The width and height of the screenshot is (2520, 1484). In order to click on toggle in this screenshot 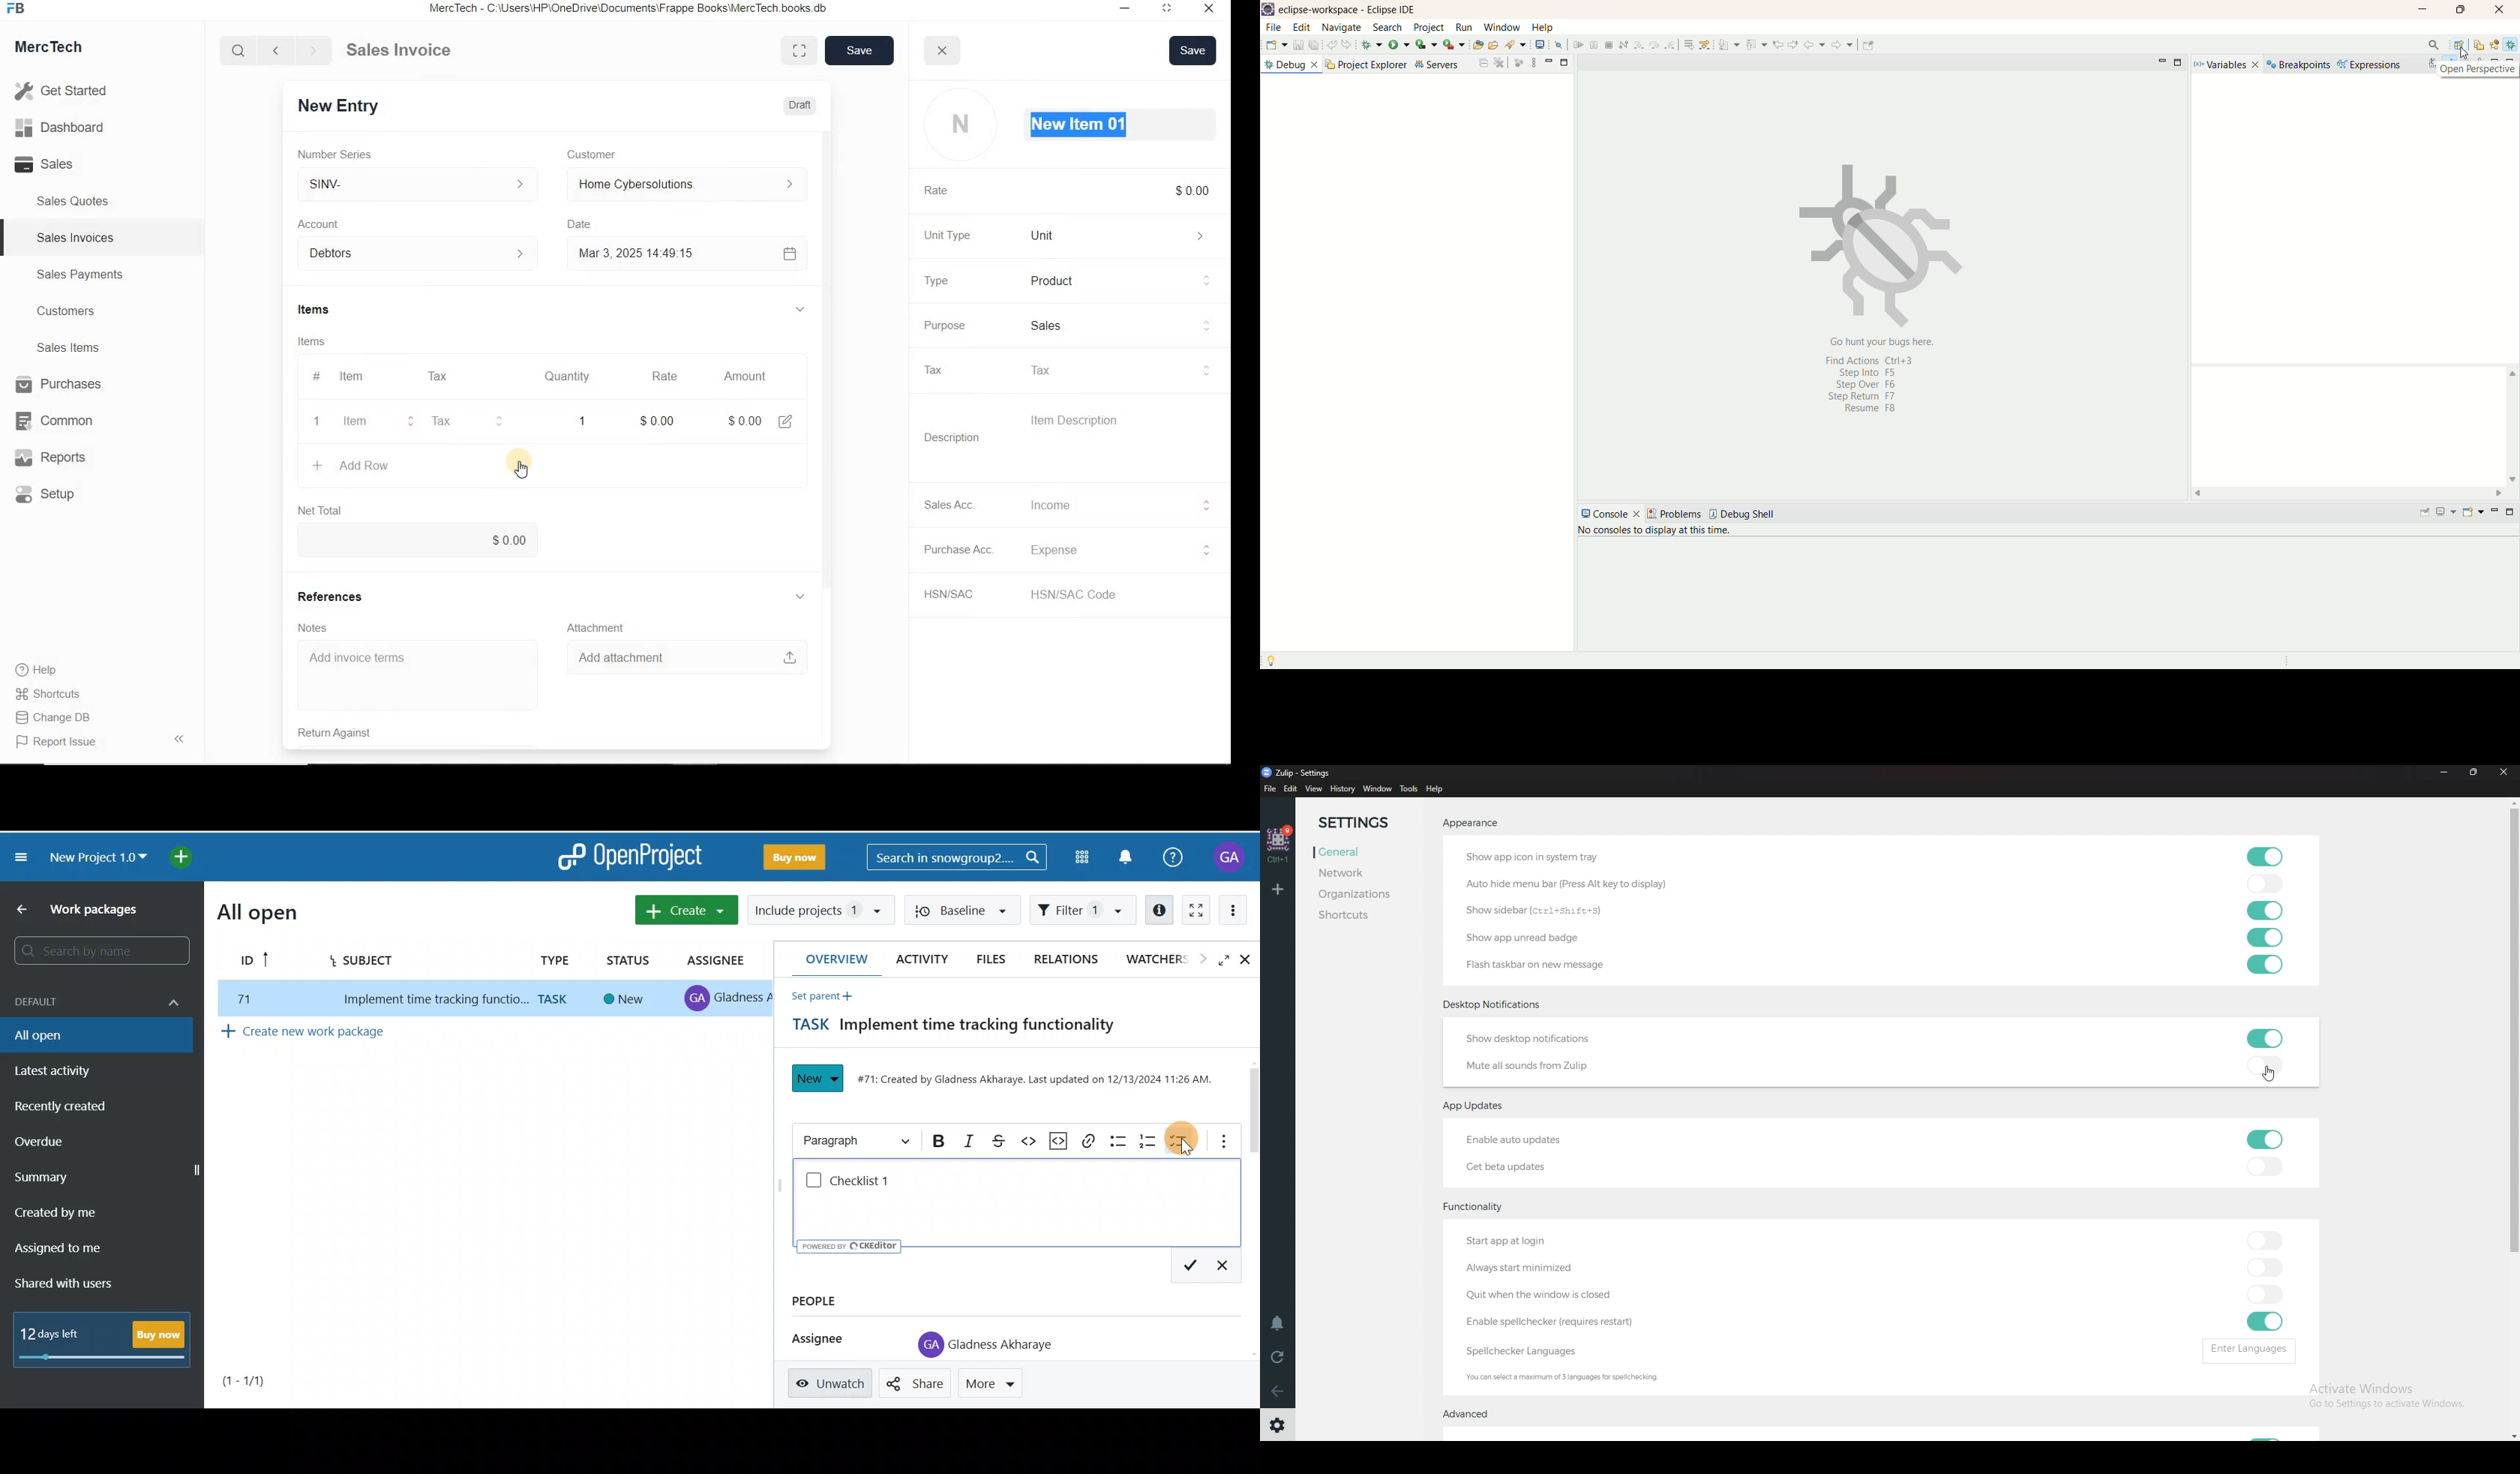, I will do `click(2265, 1141)`.